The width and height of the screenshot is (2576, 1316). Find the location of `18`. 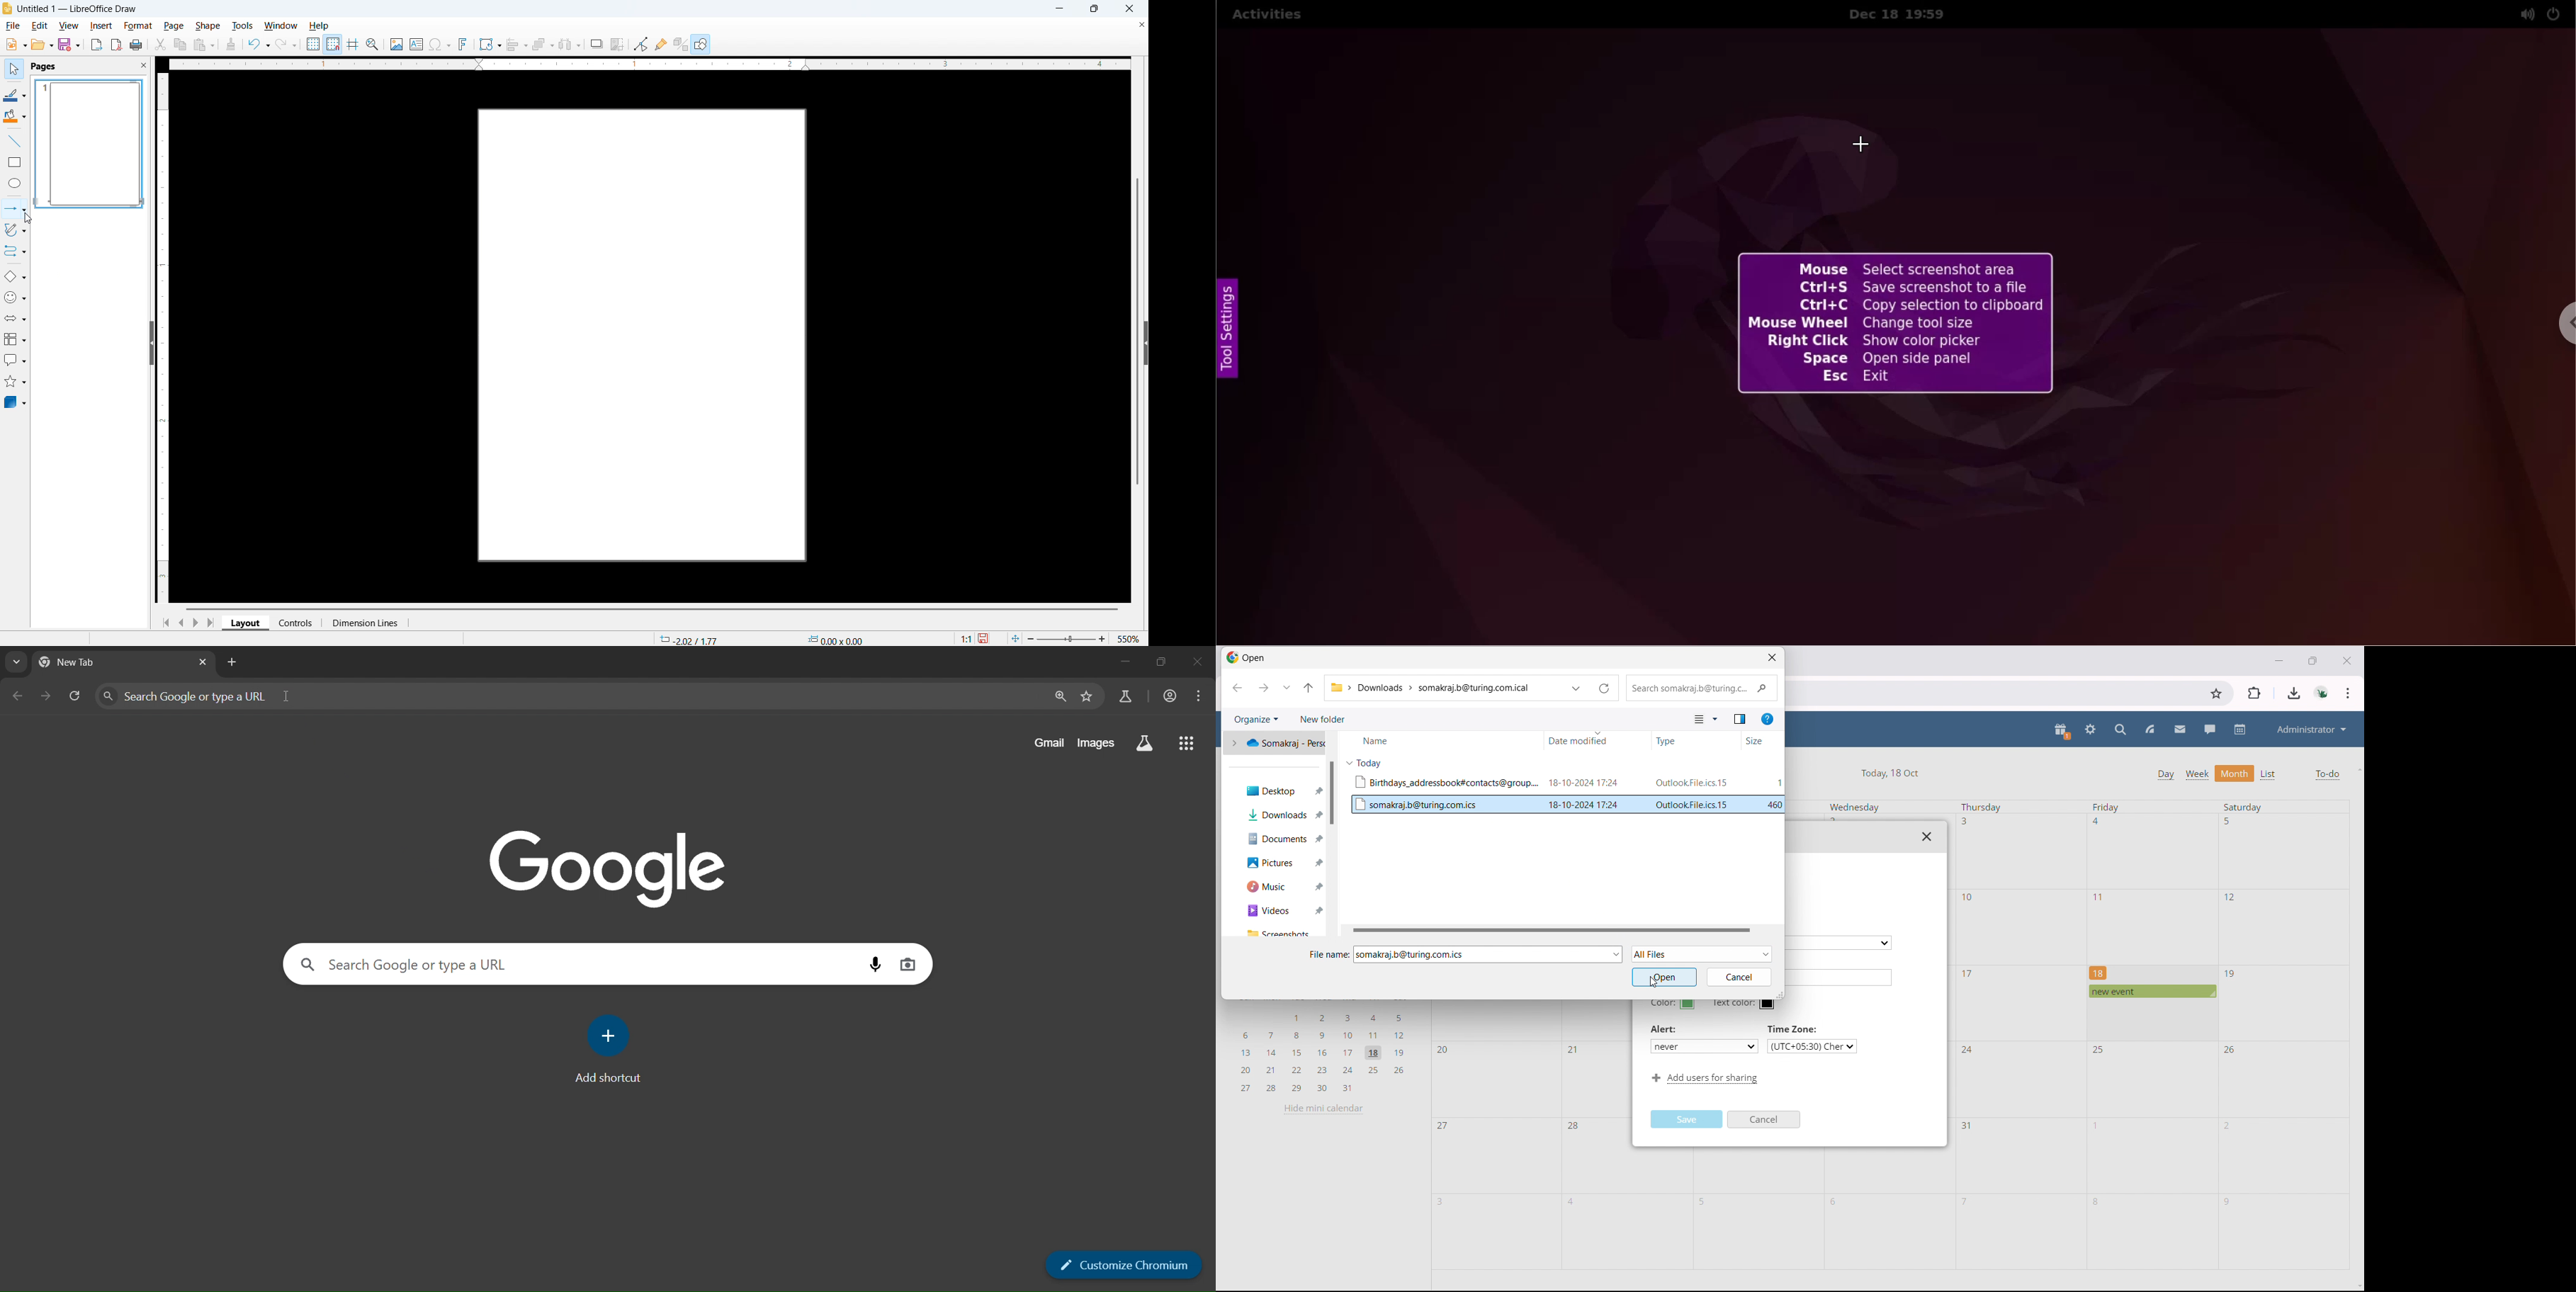

18 is located at coordinates (2099, 972).